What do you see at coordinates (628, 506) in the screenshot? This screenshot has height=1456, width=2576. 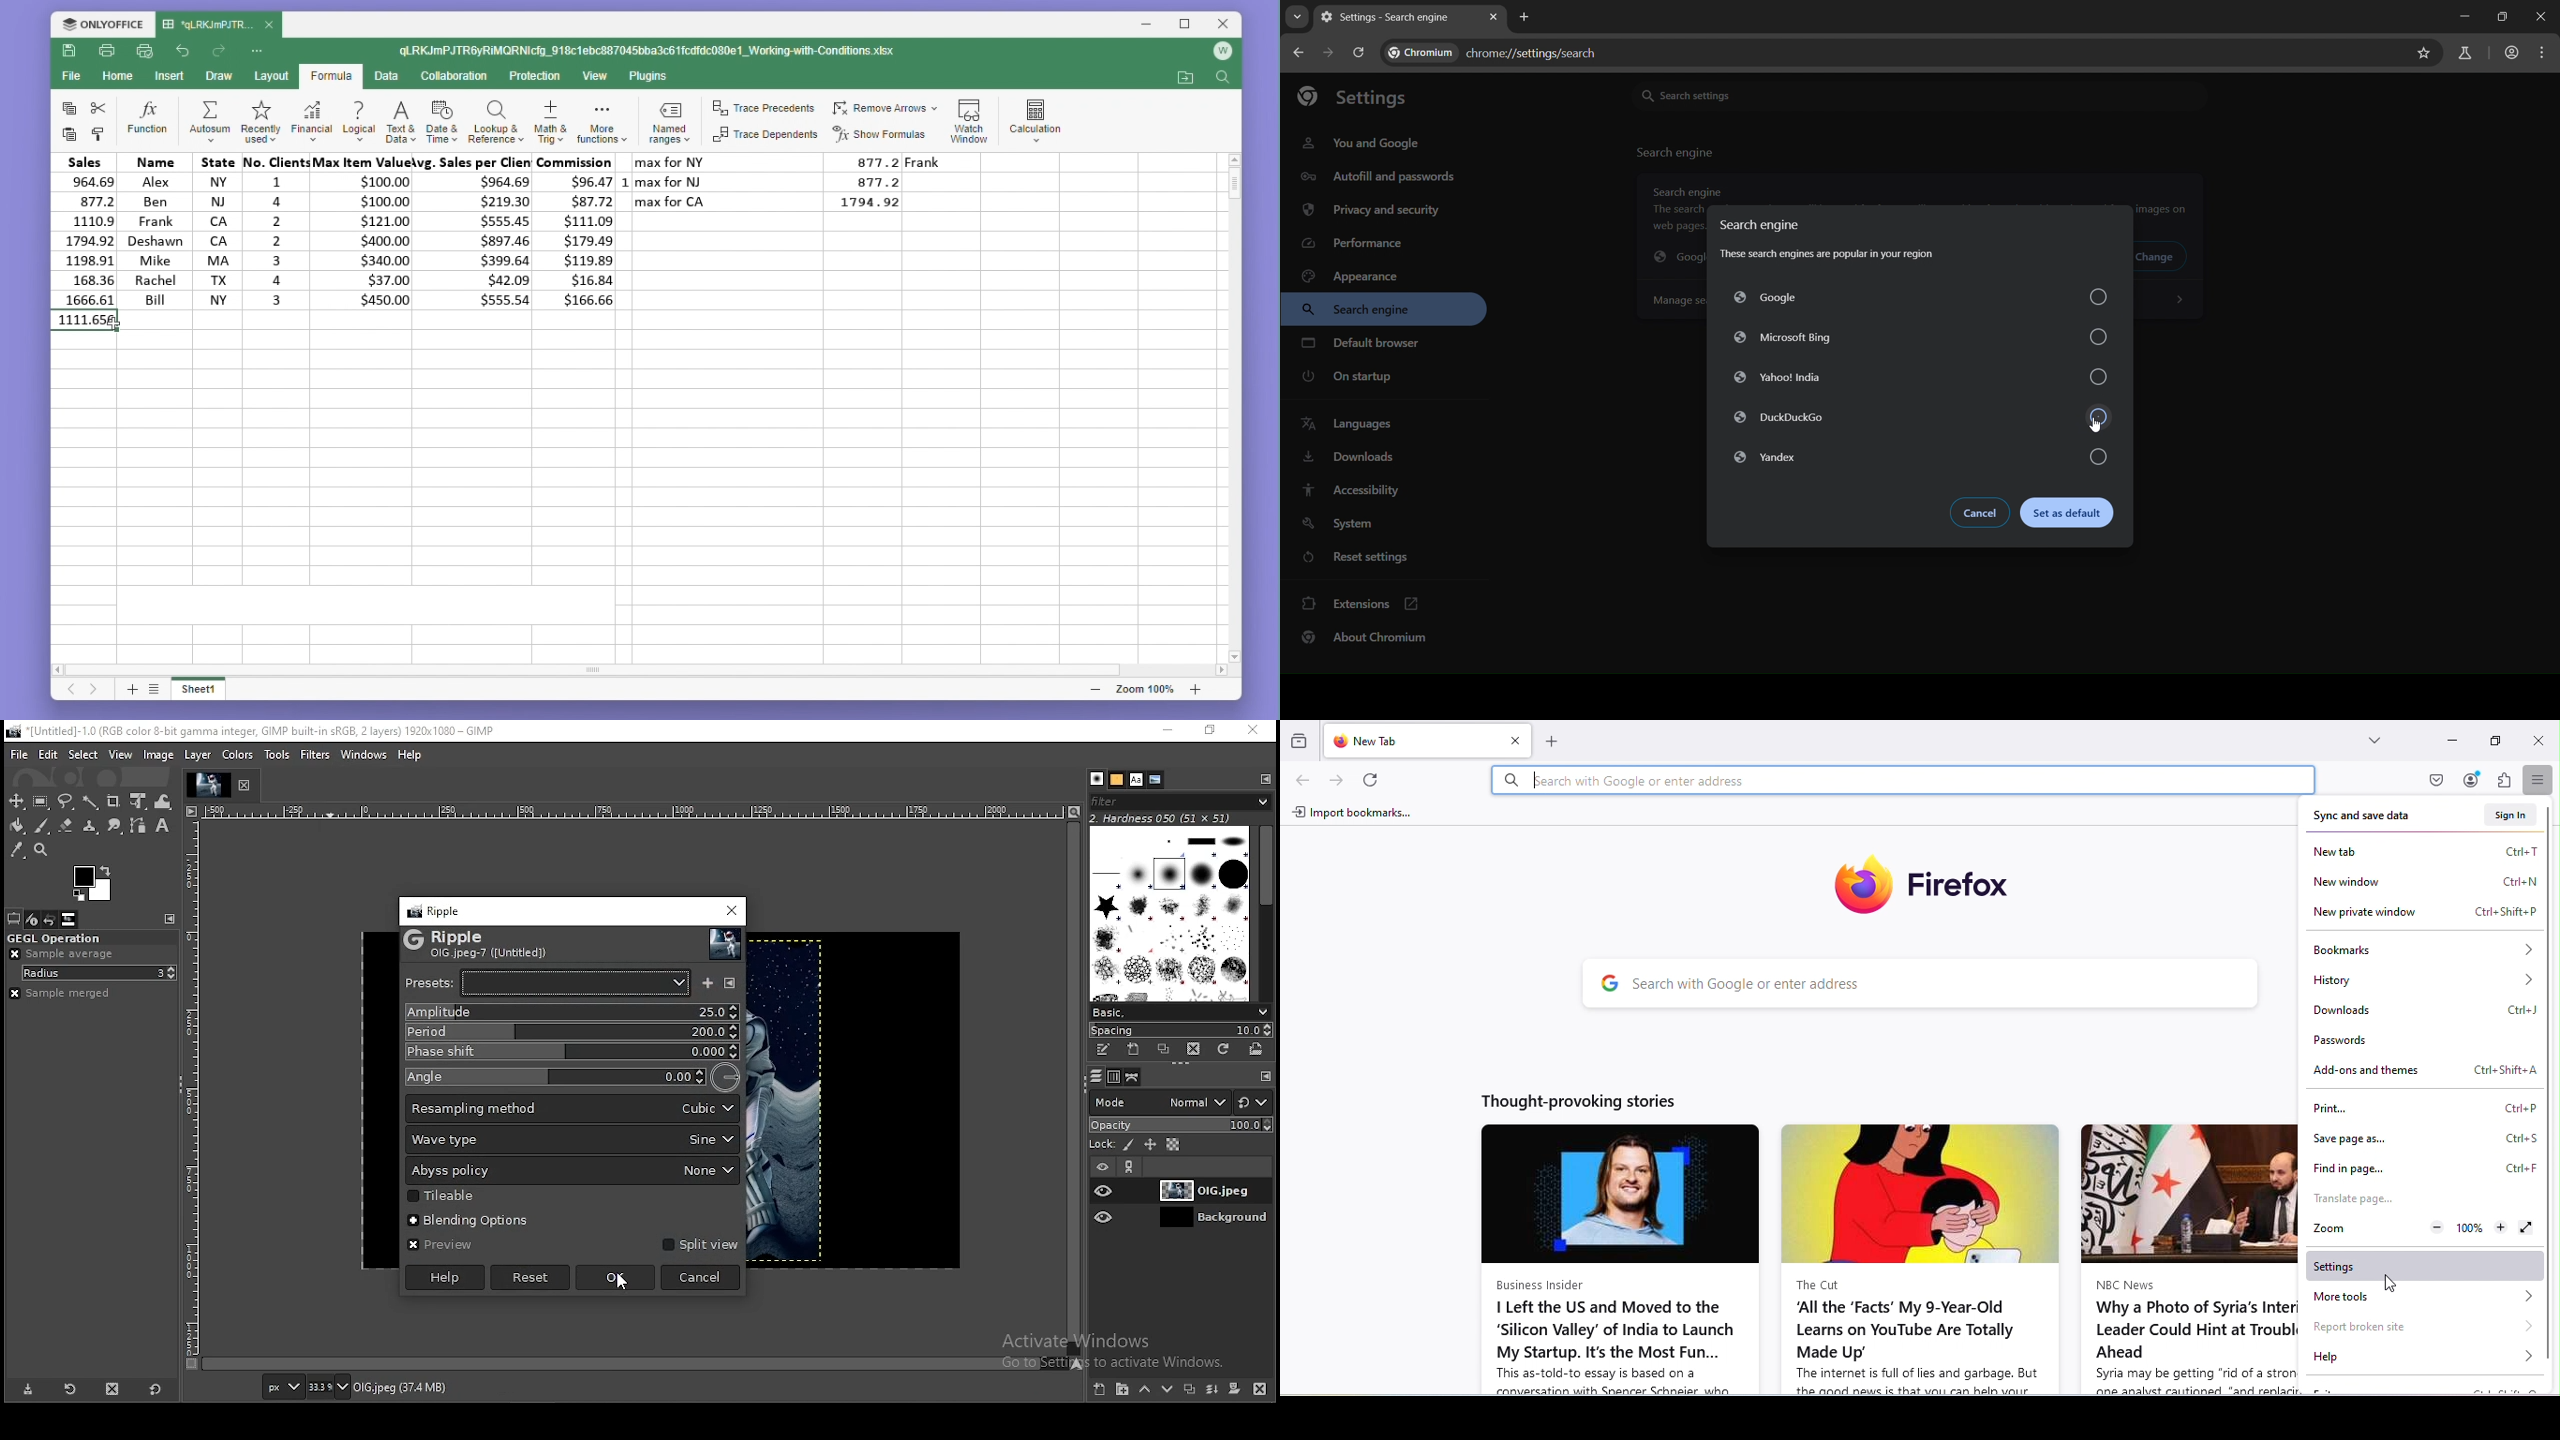 I see `Empty cells` at bounding box center [628, 506].